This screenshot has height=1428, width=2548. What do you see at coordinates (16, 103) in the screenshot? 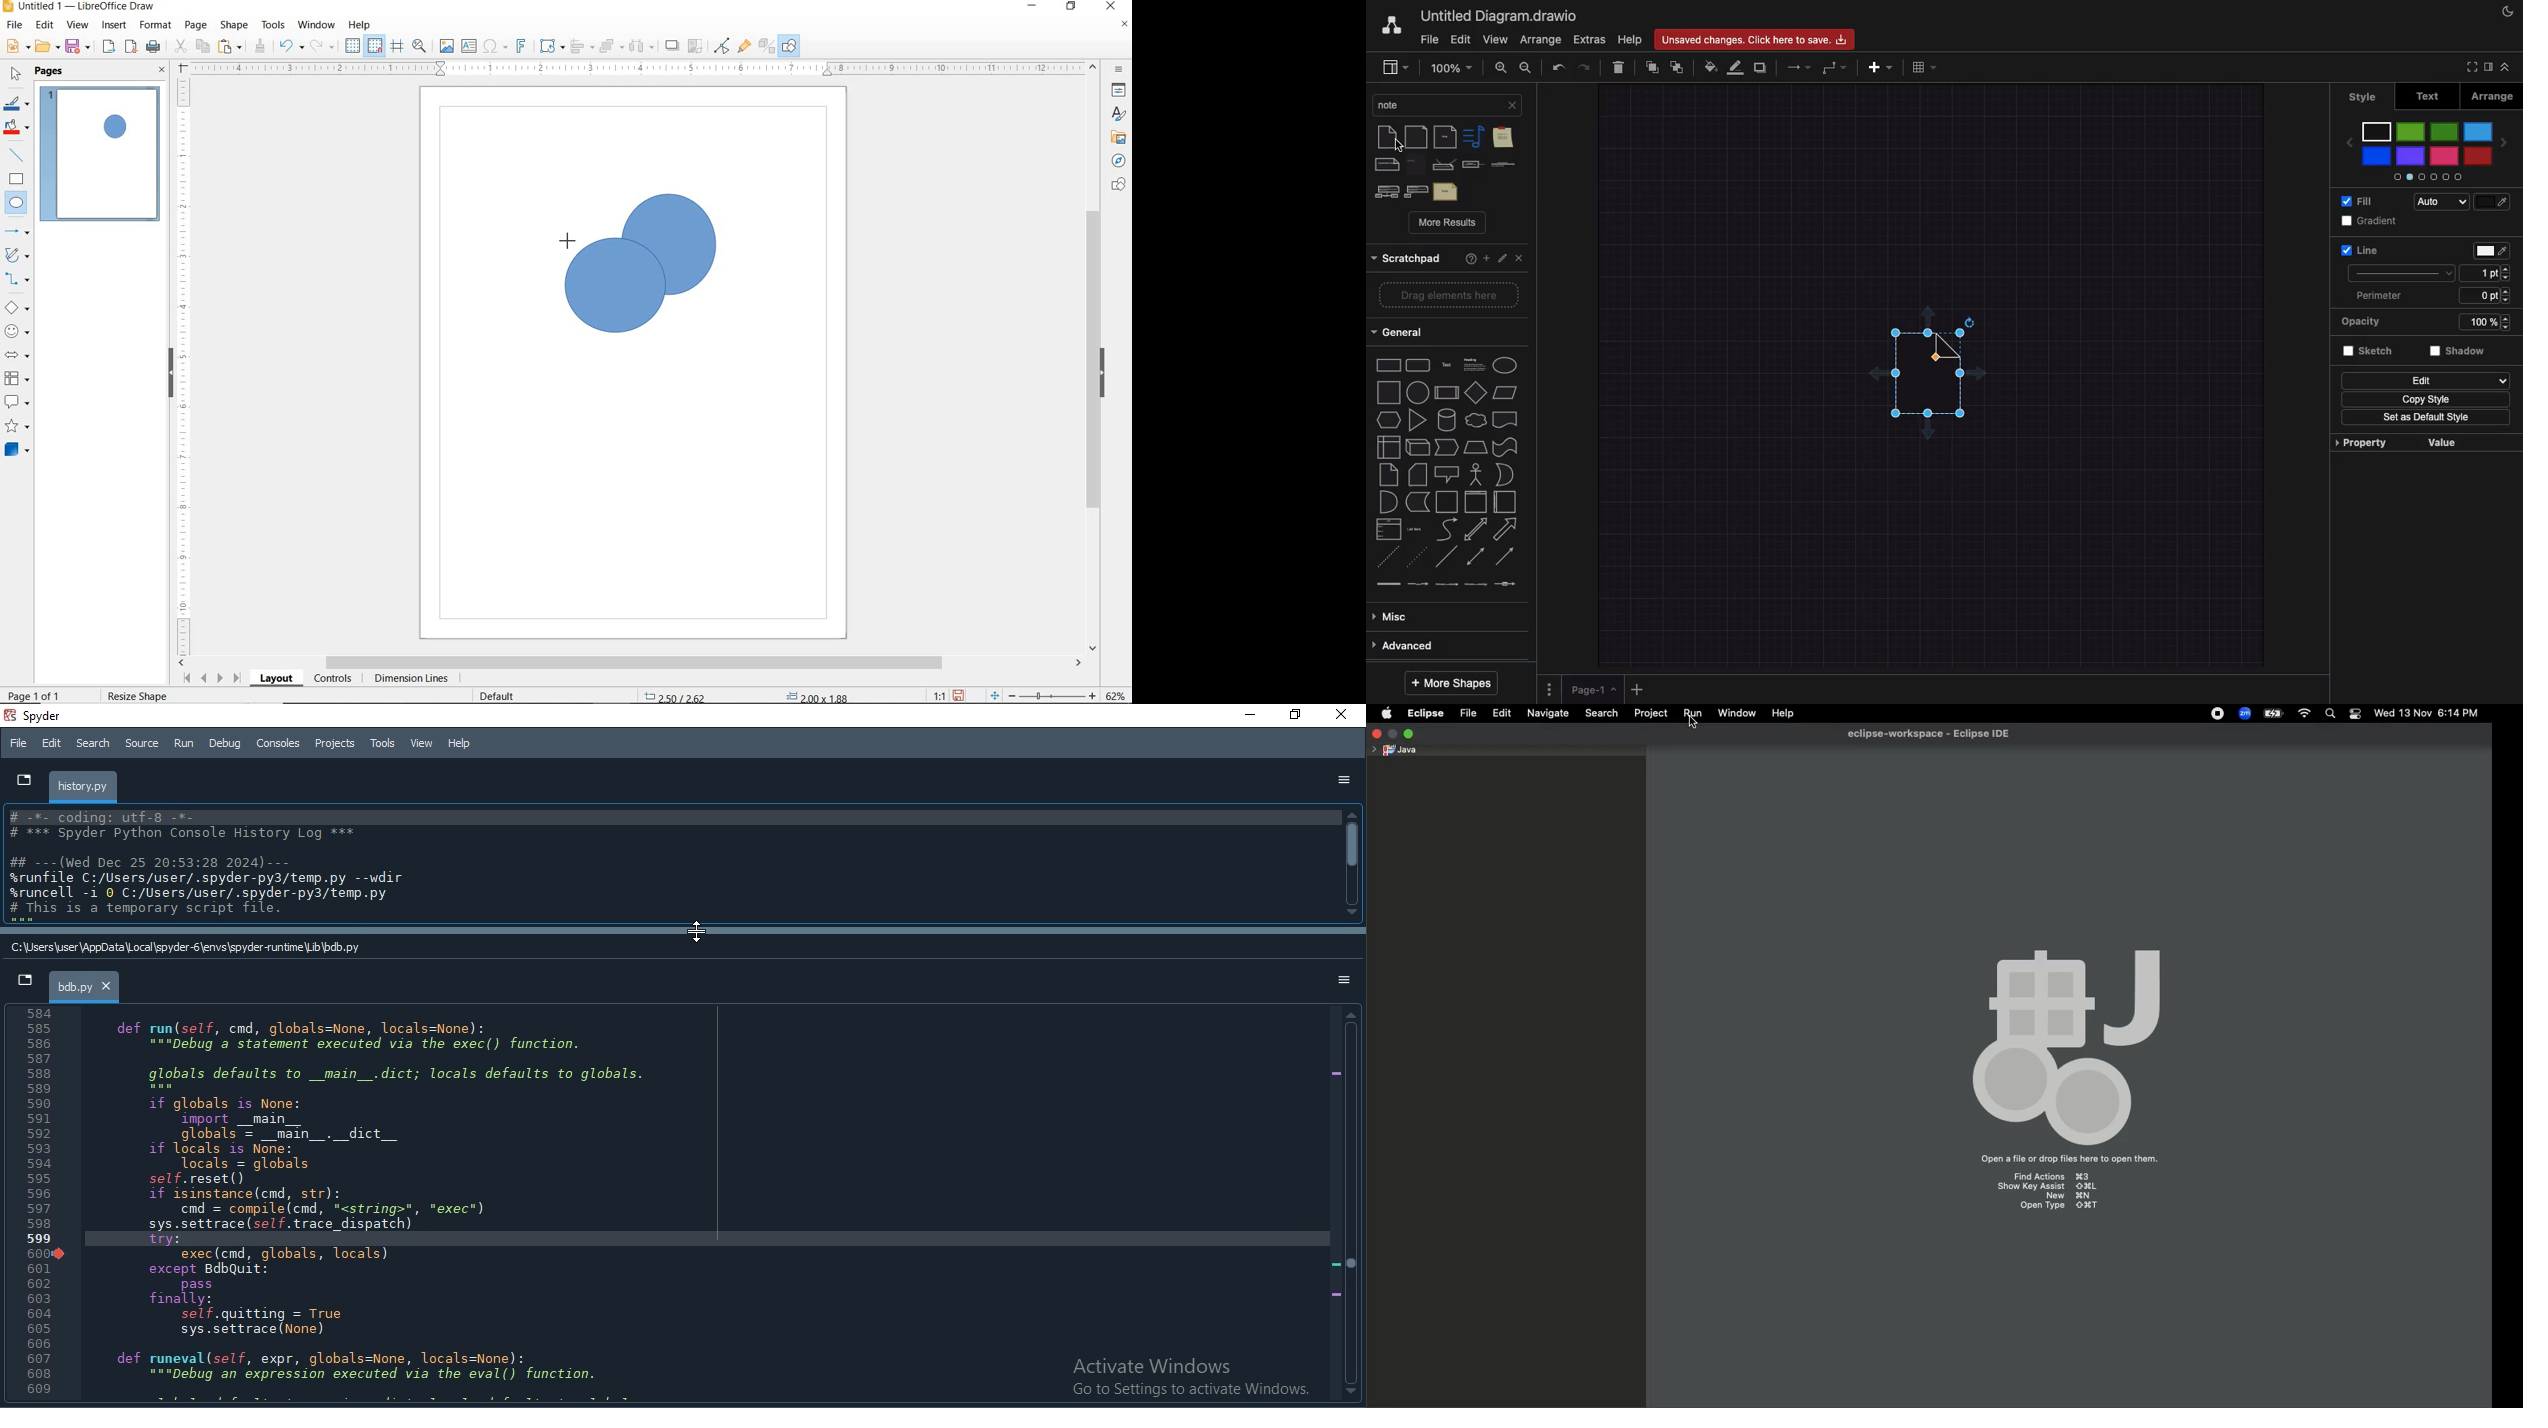
I see `LINE COLOR` at bounding box center [16, 103].